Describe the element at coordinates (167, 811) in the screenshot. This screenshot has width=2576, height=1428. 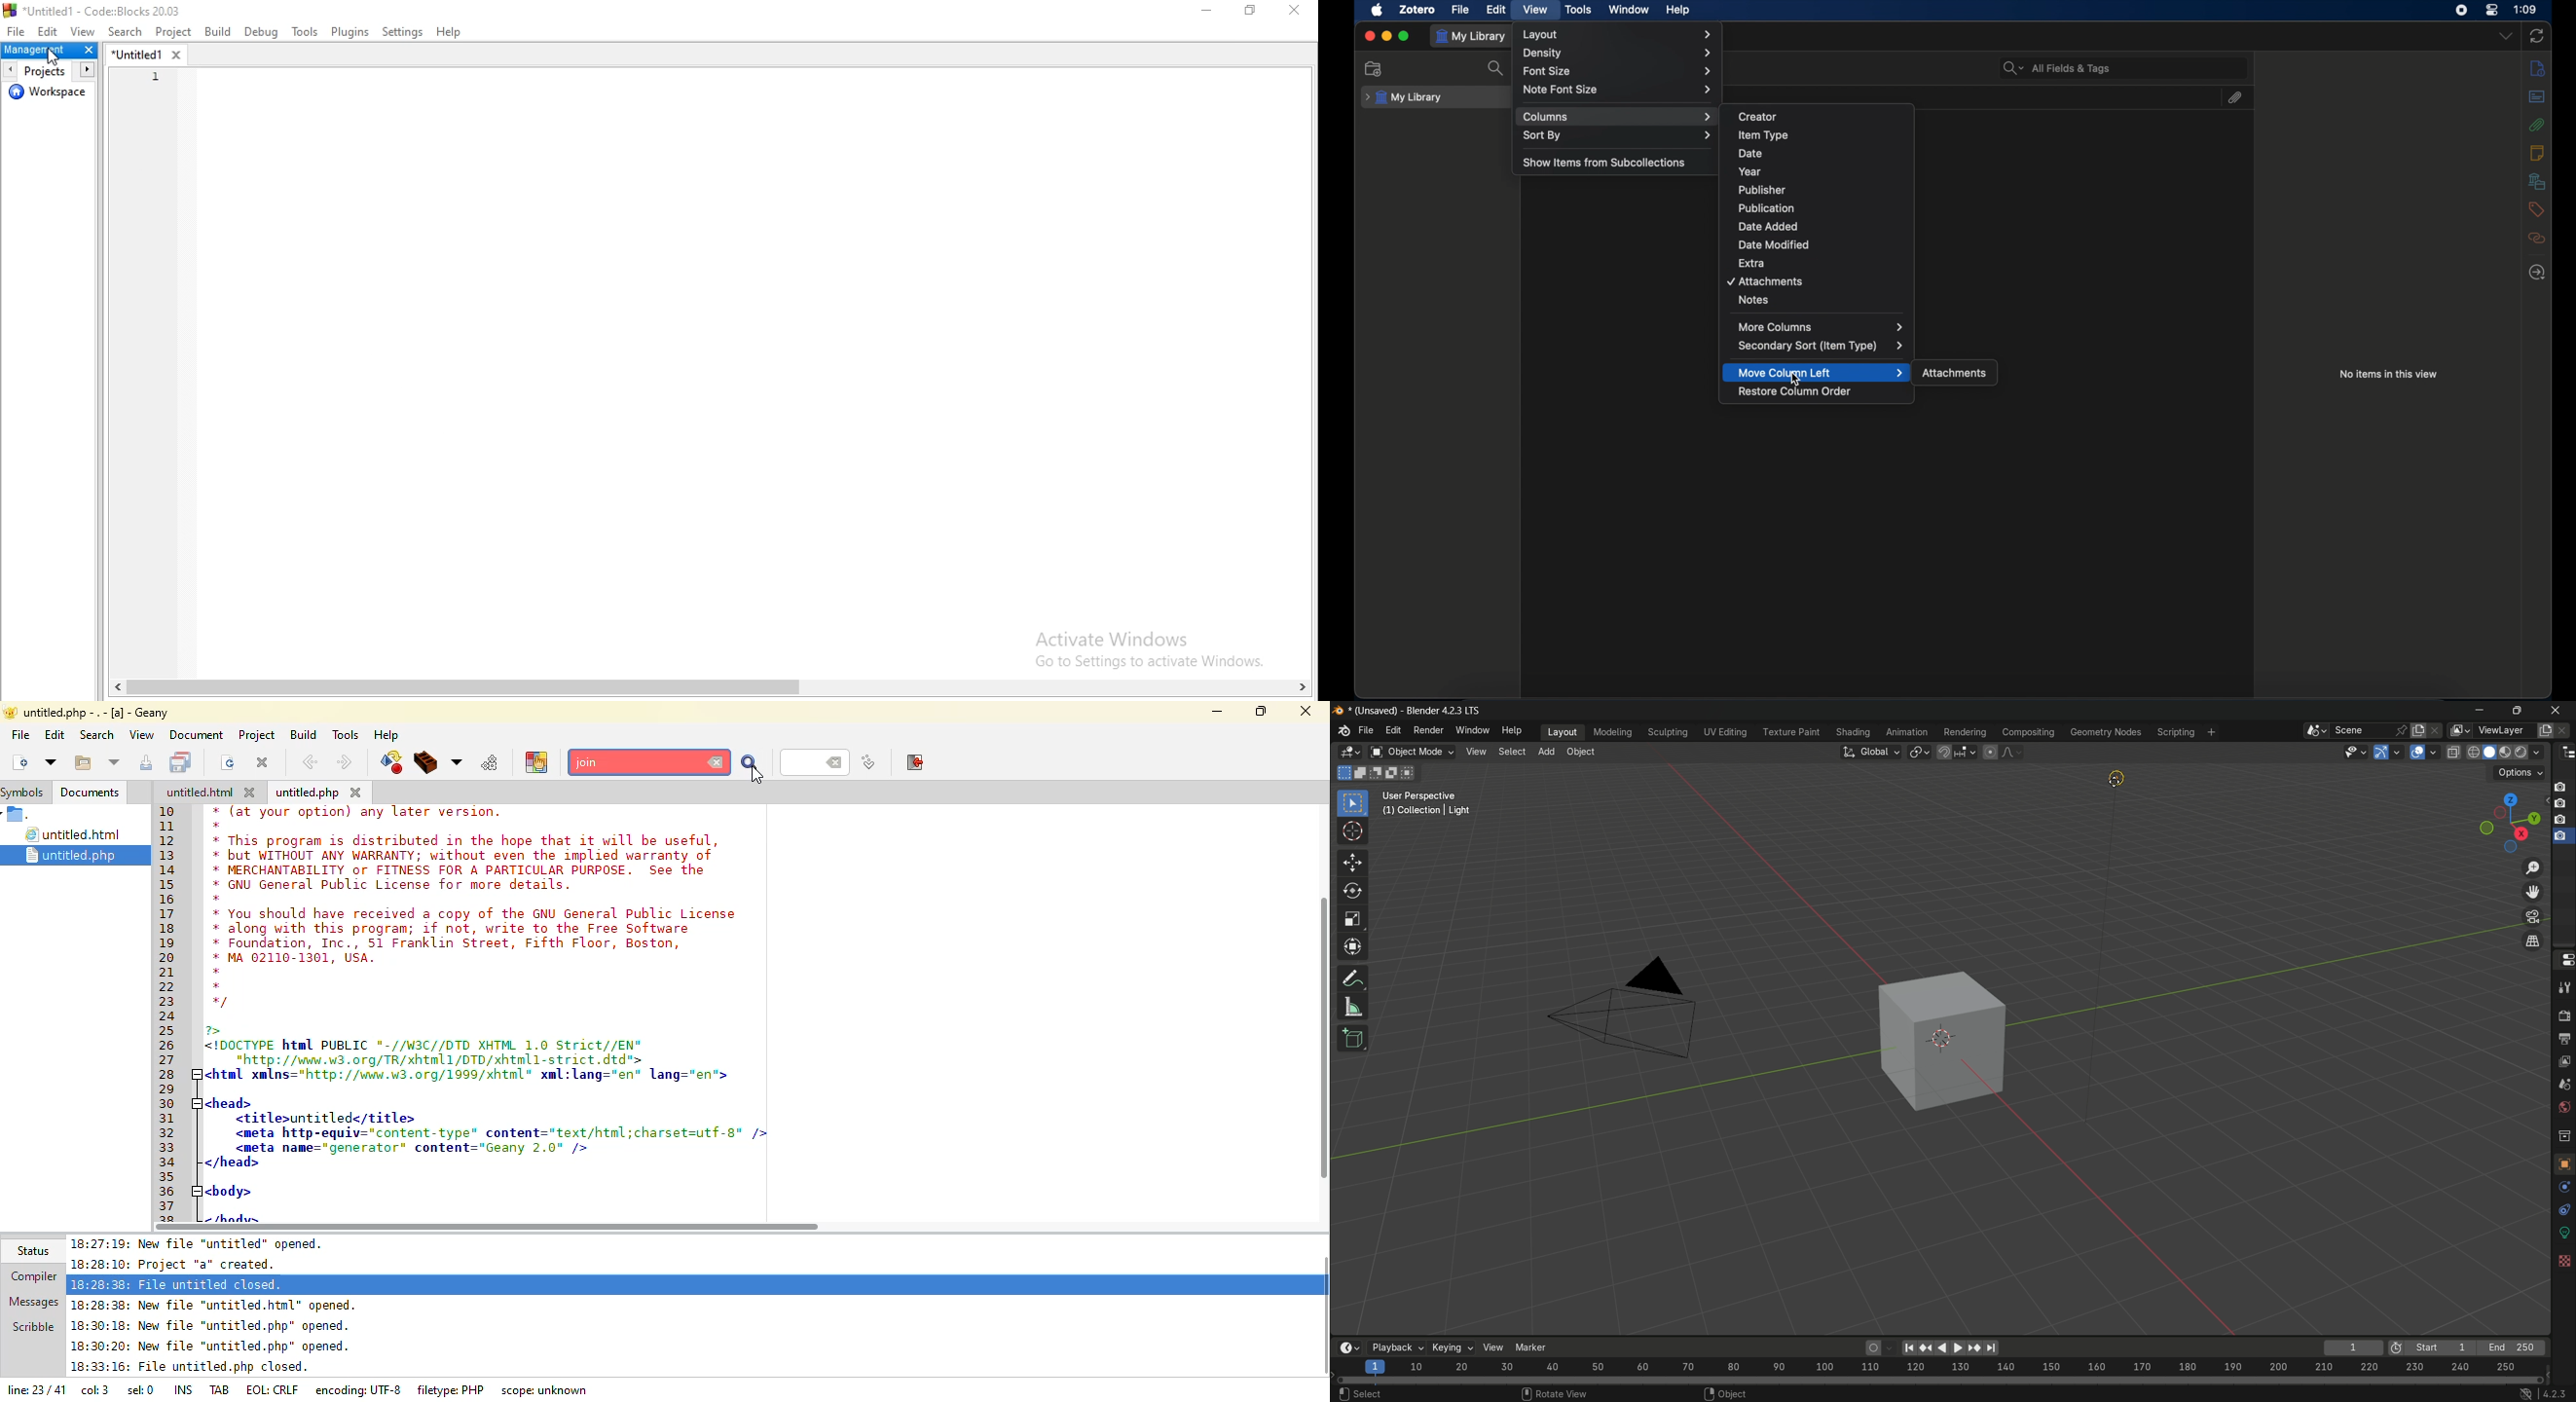
I see `10` at that location.